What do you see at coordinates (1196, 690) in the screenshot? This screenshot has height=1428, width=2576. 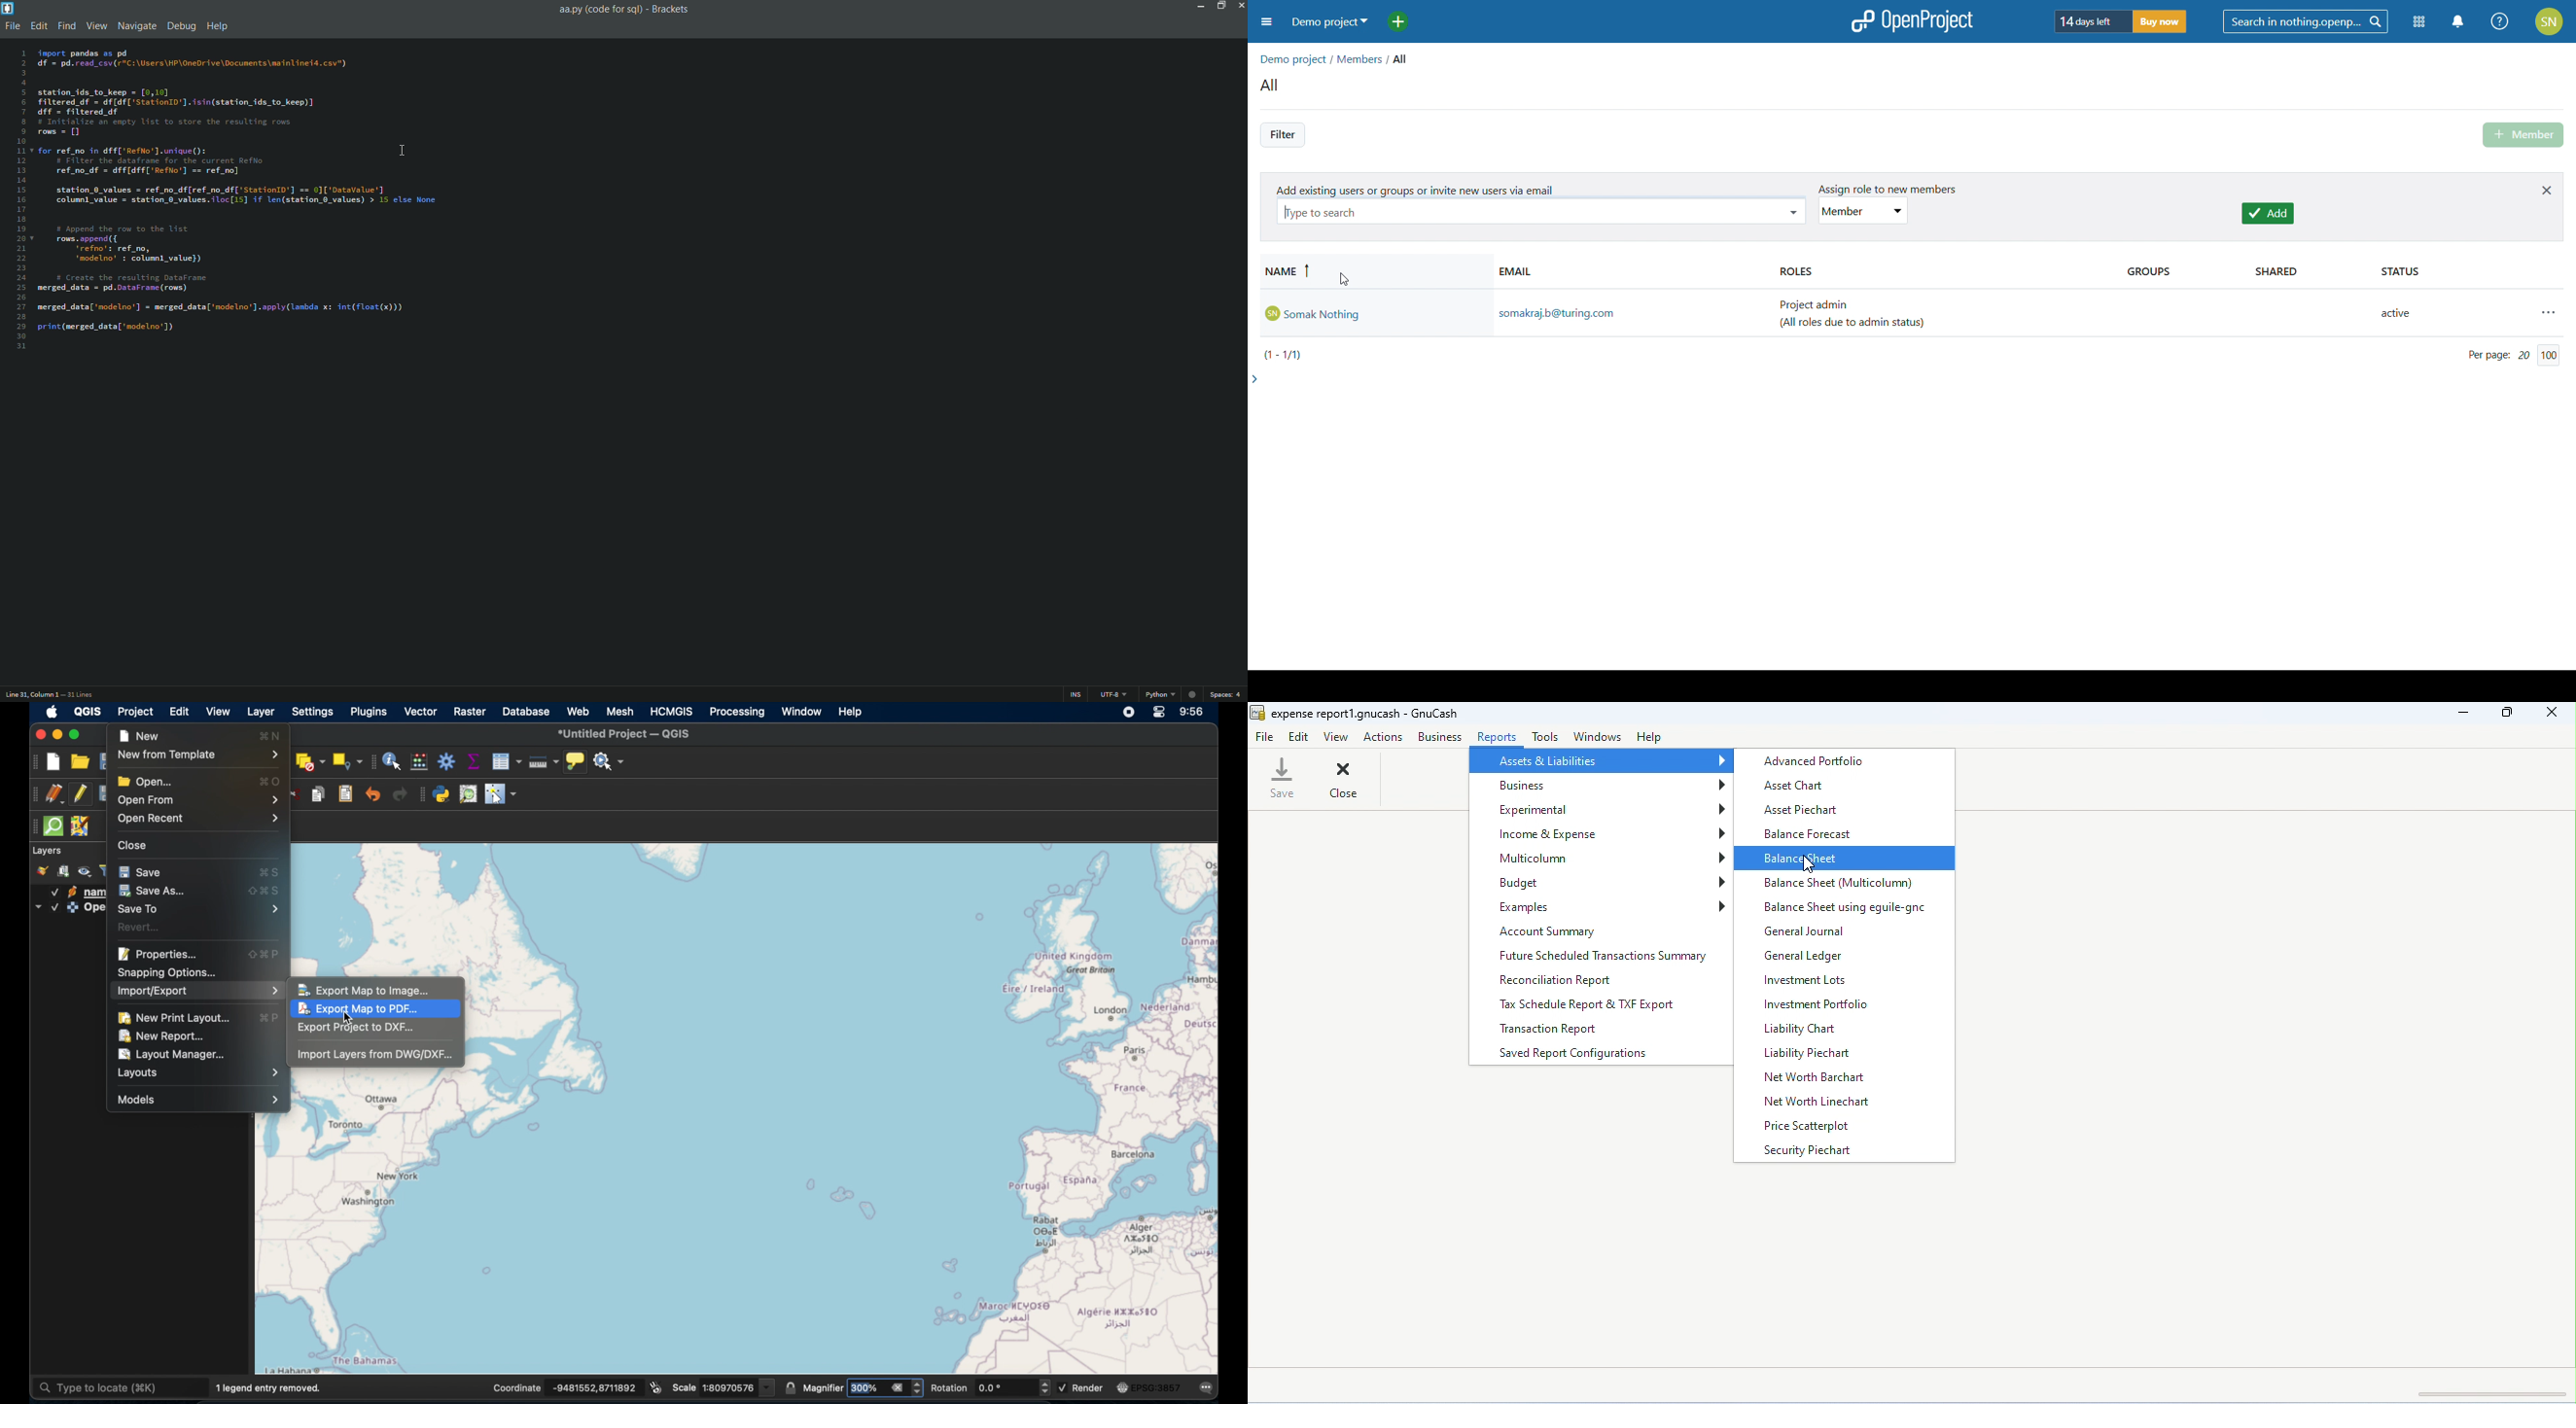 I see `Unsaved changes Indicator` at bounding box center [1196, 690].